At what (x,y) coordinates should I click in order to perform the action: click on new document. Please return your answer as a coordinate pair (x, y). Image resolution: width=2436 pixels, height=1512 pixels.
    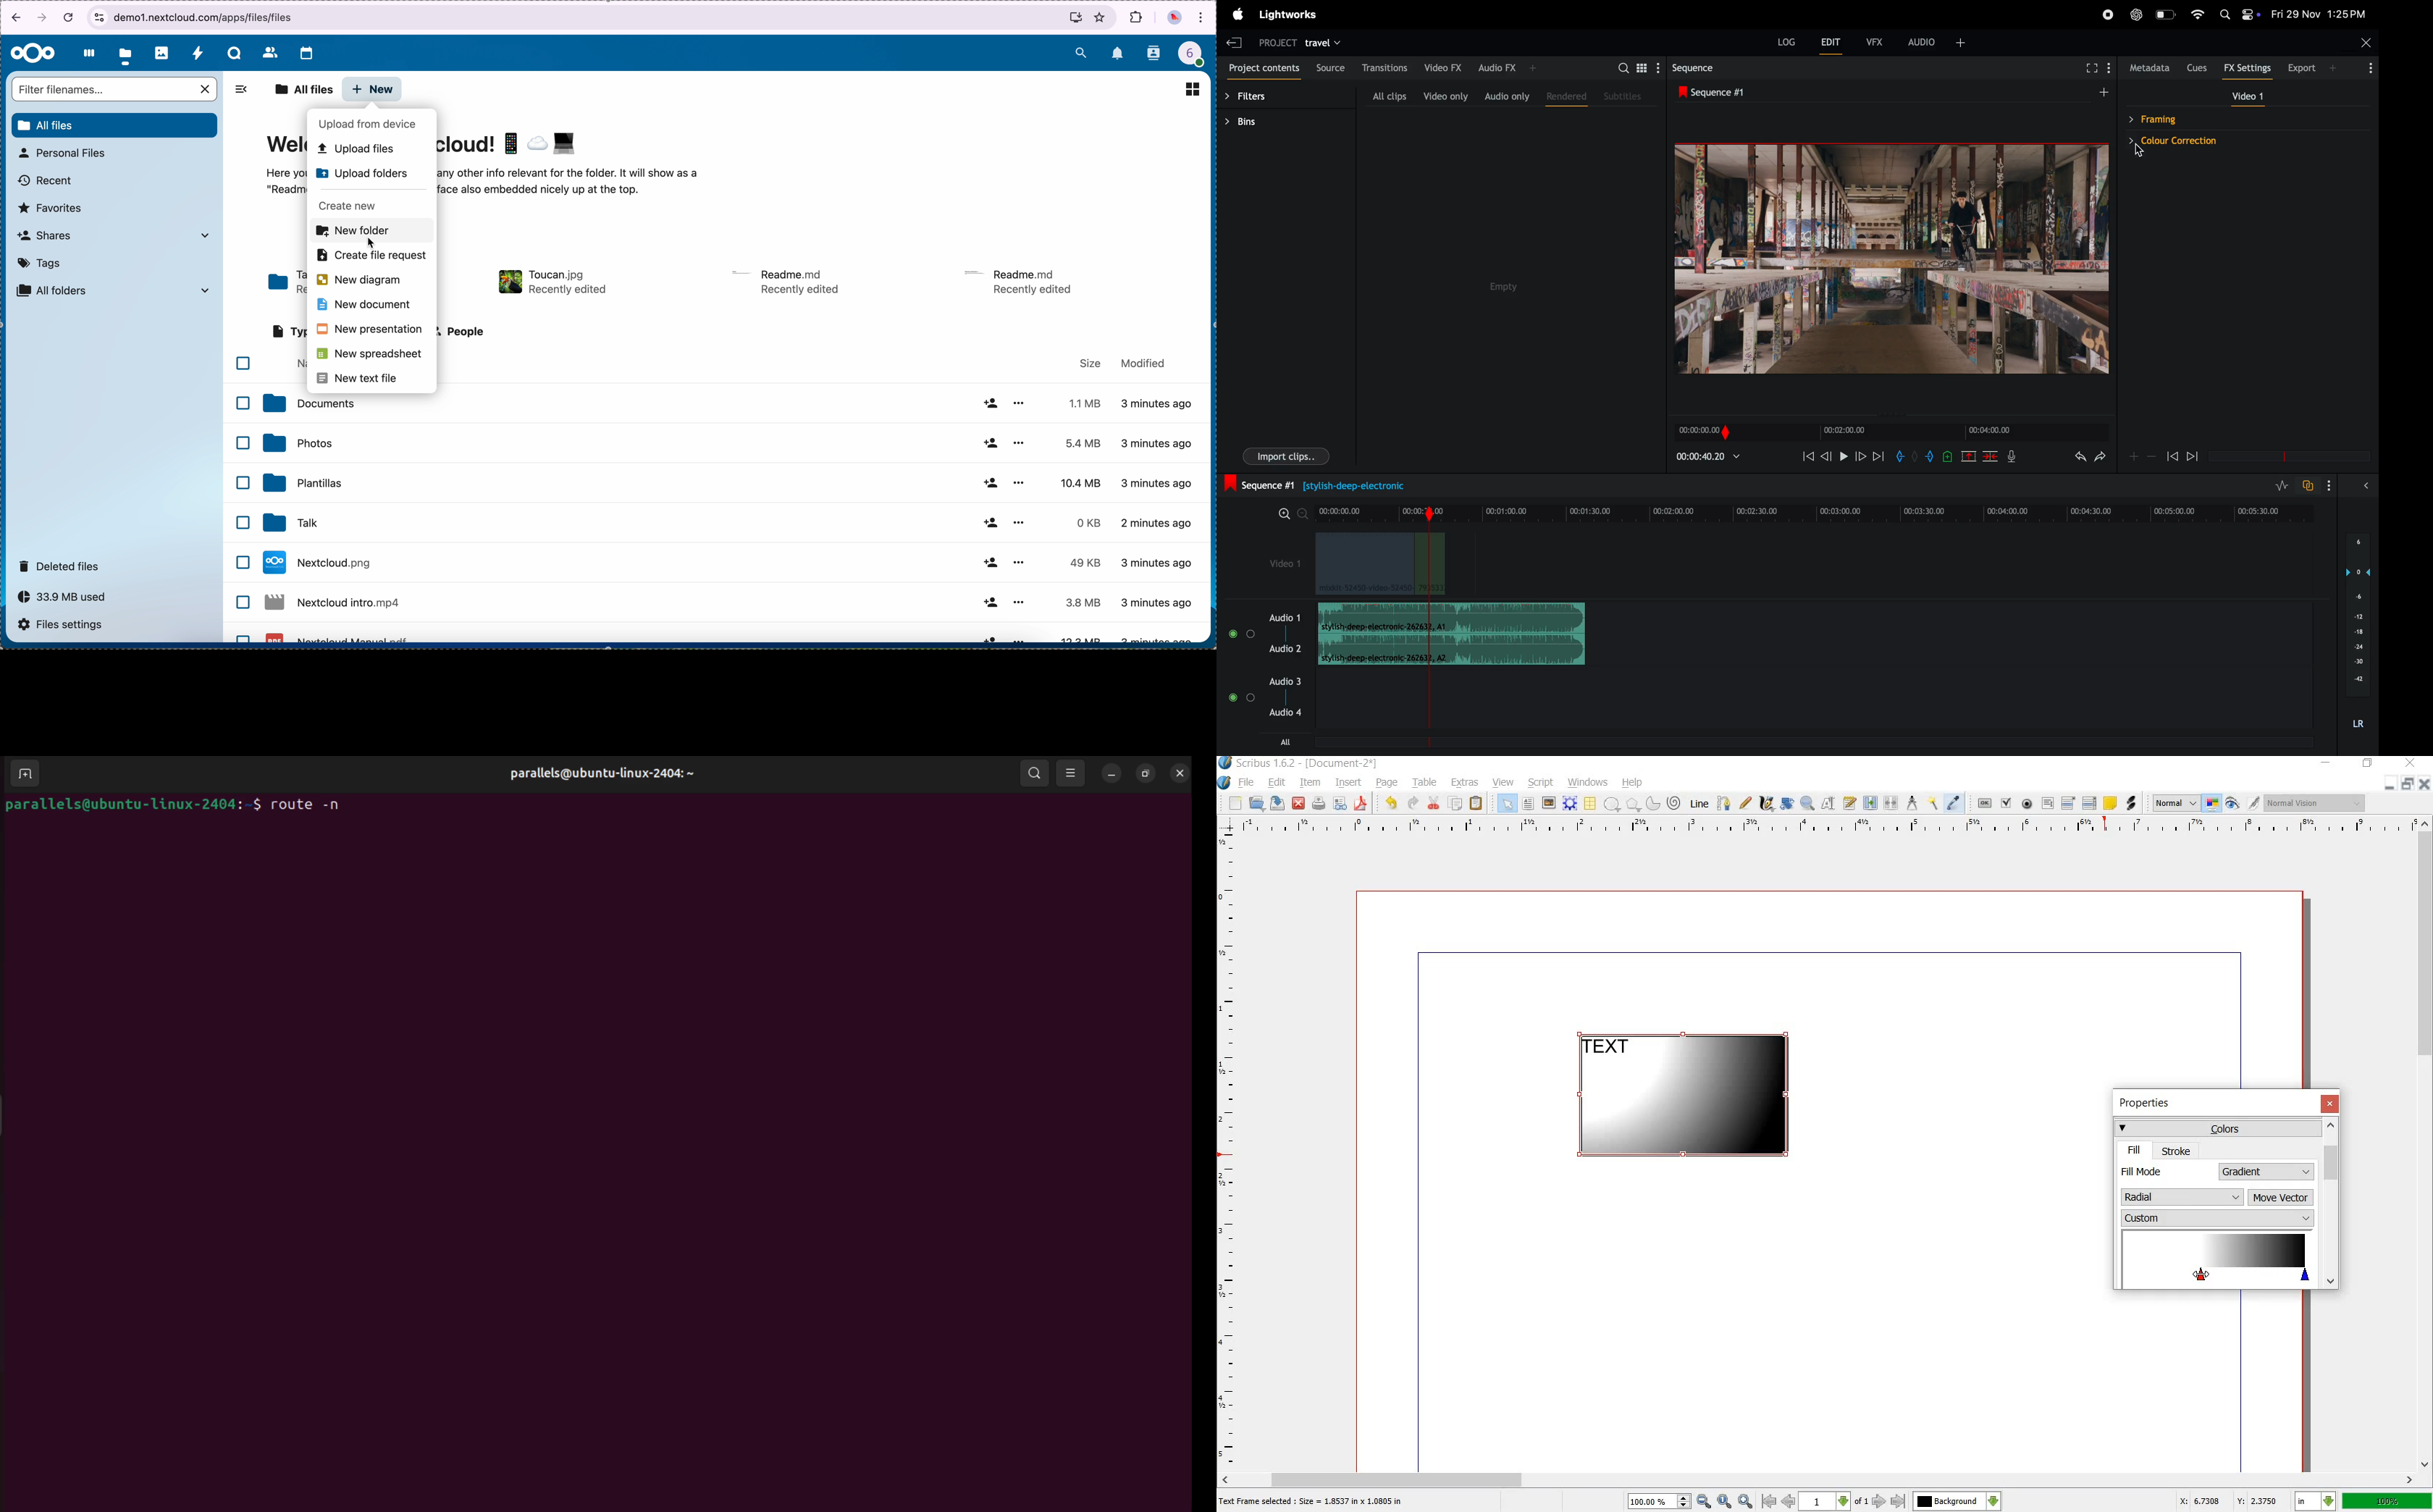
    Looking at the image, I should click on (364, 307).